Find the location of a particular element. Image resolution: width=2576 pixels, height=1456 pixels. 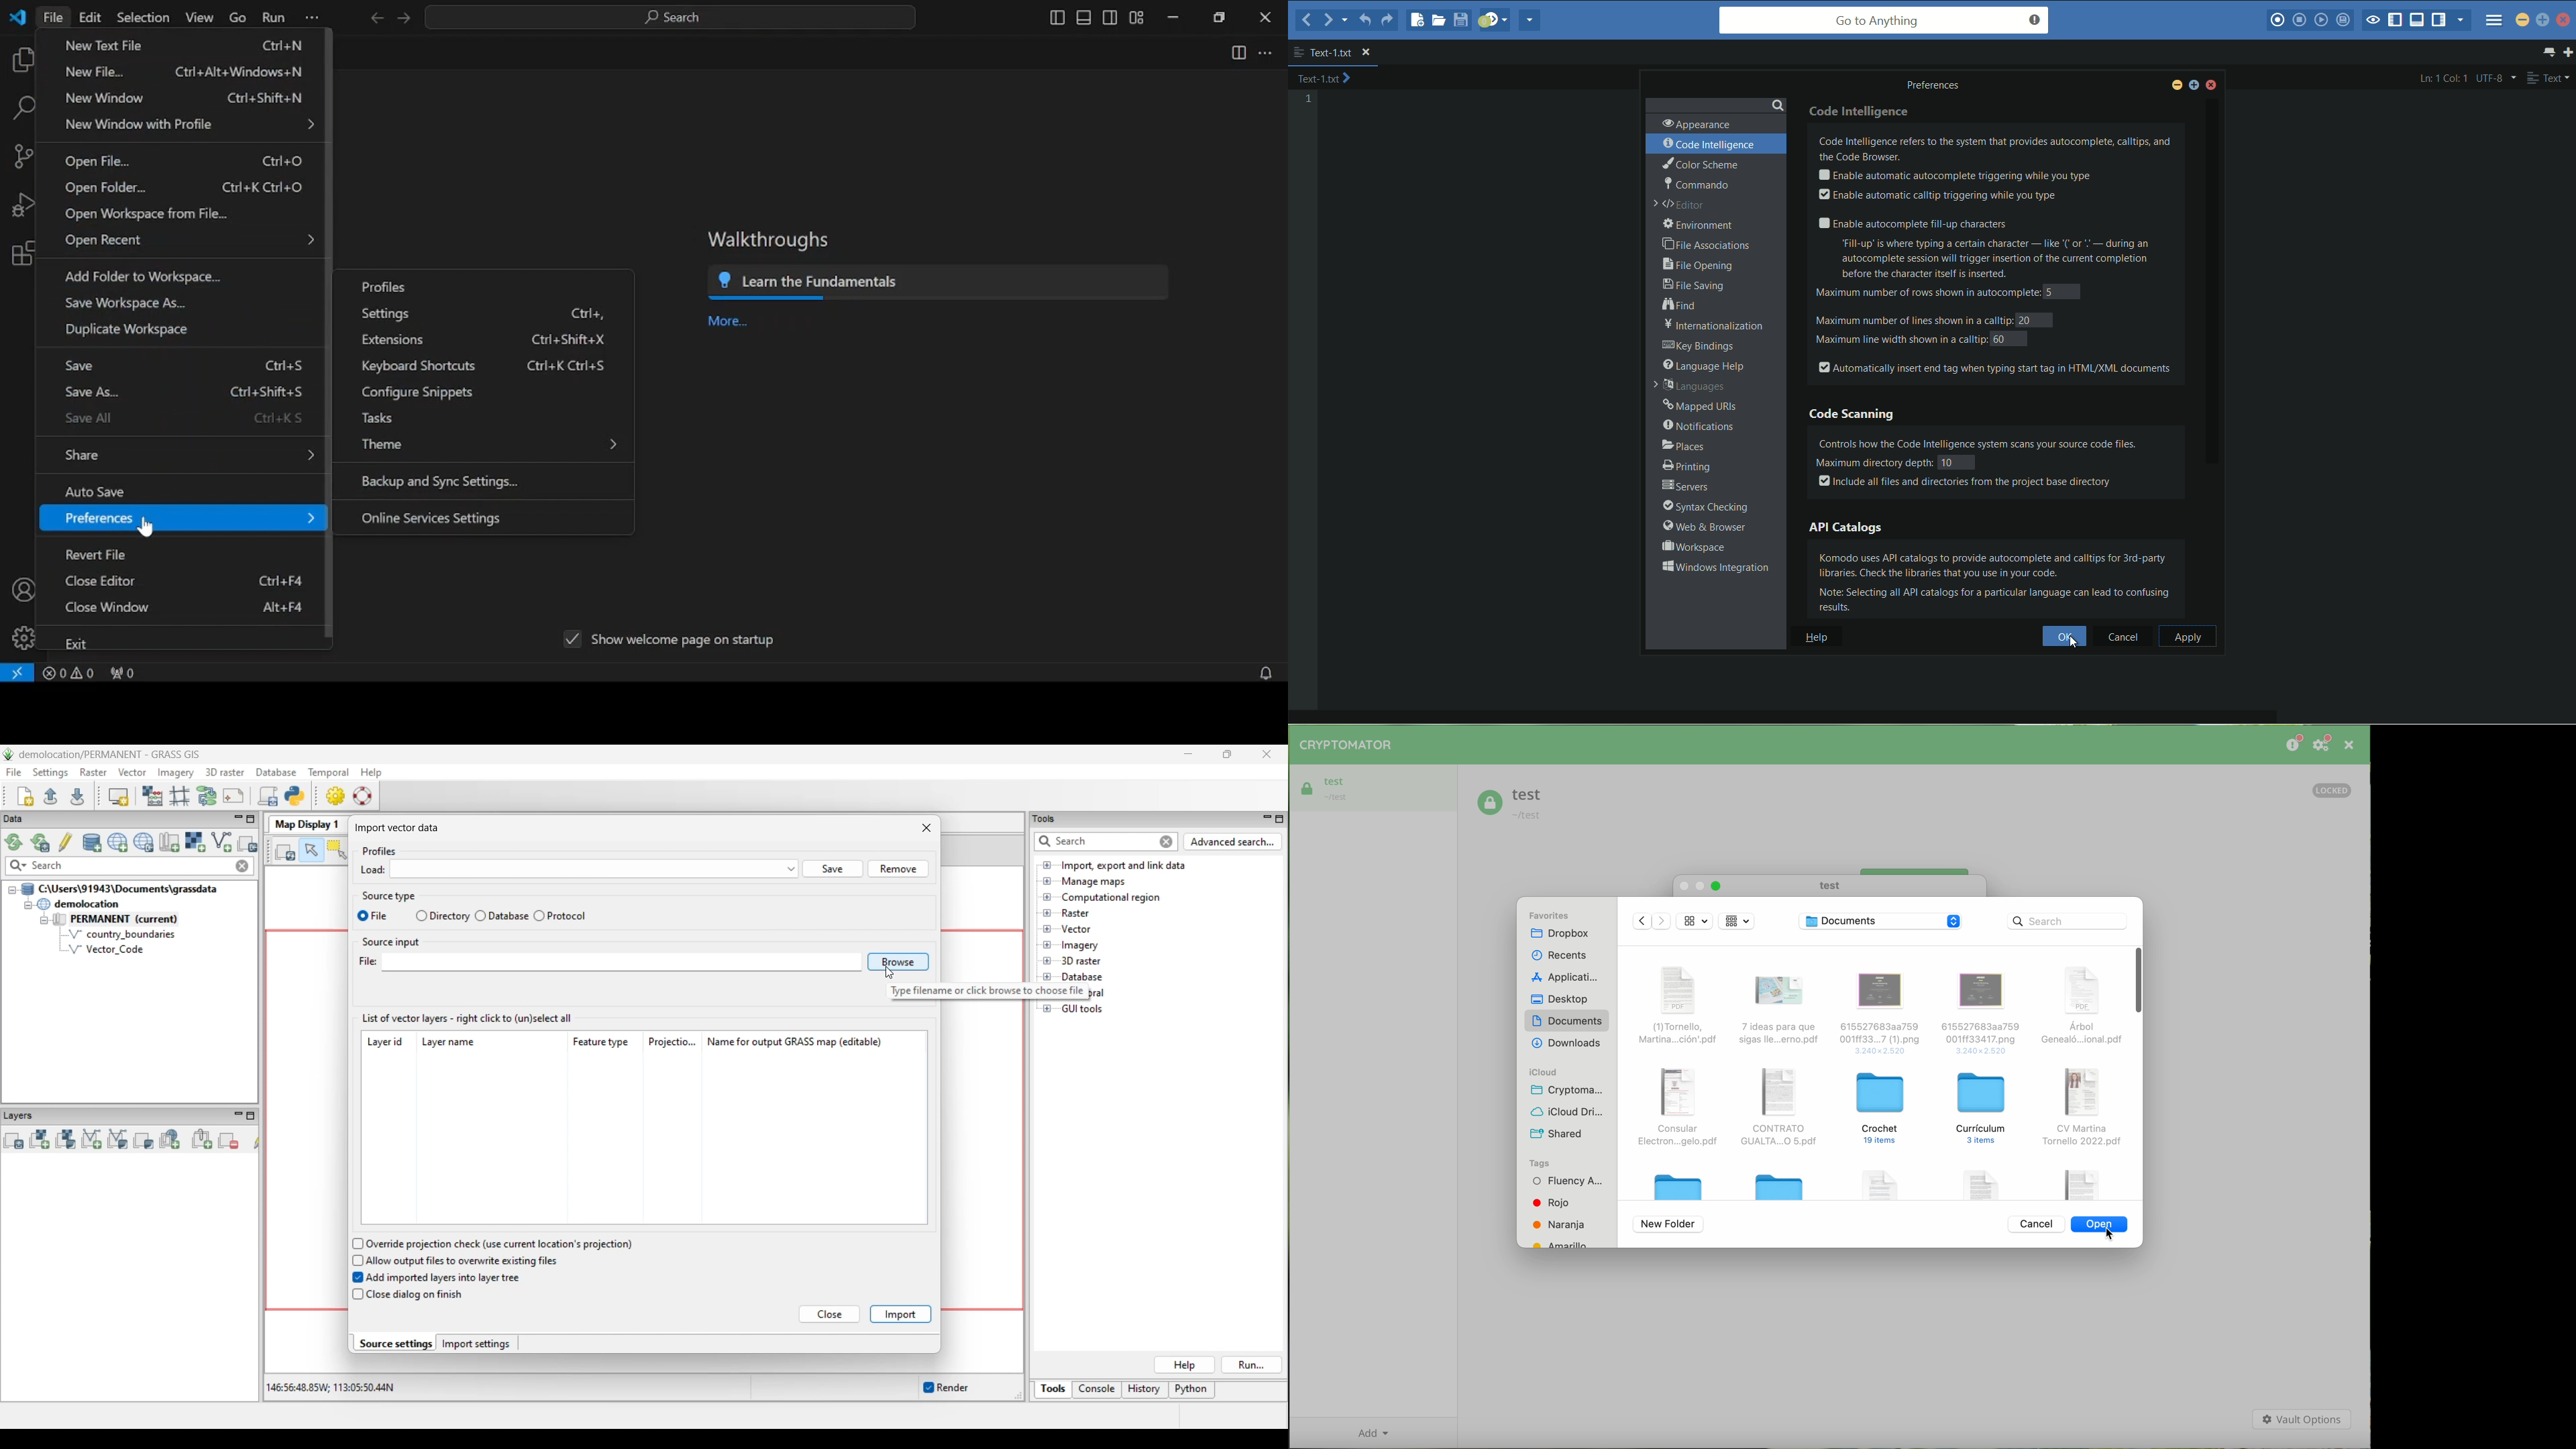

Tools, current selection is located at coordinates (1054, 1390).